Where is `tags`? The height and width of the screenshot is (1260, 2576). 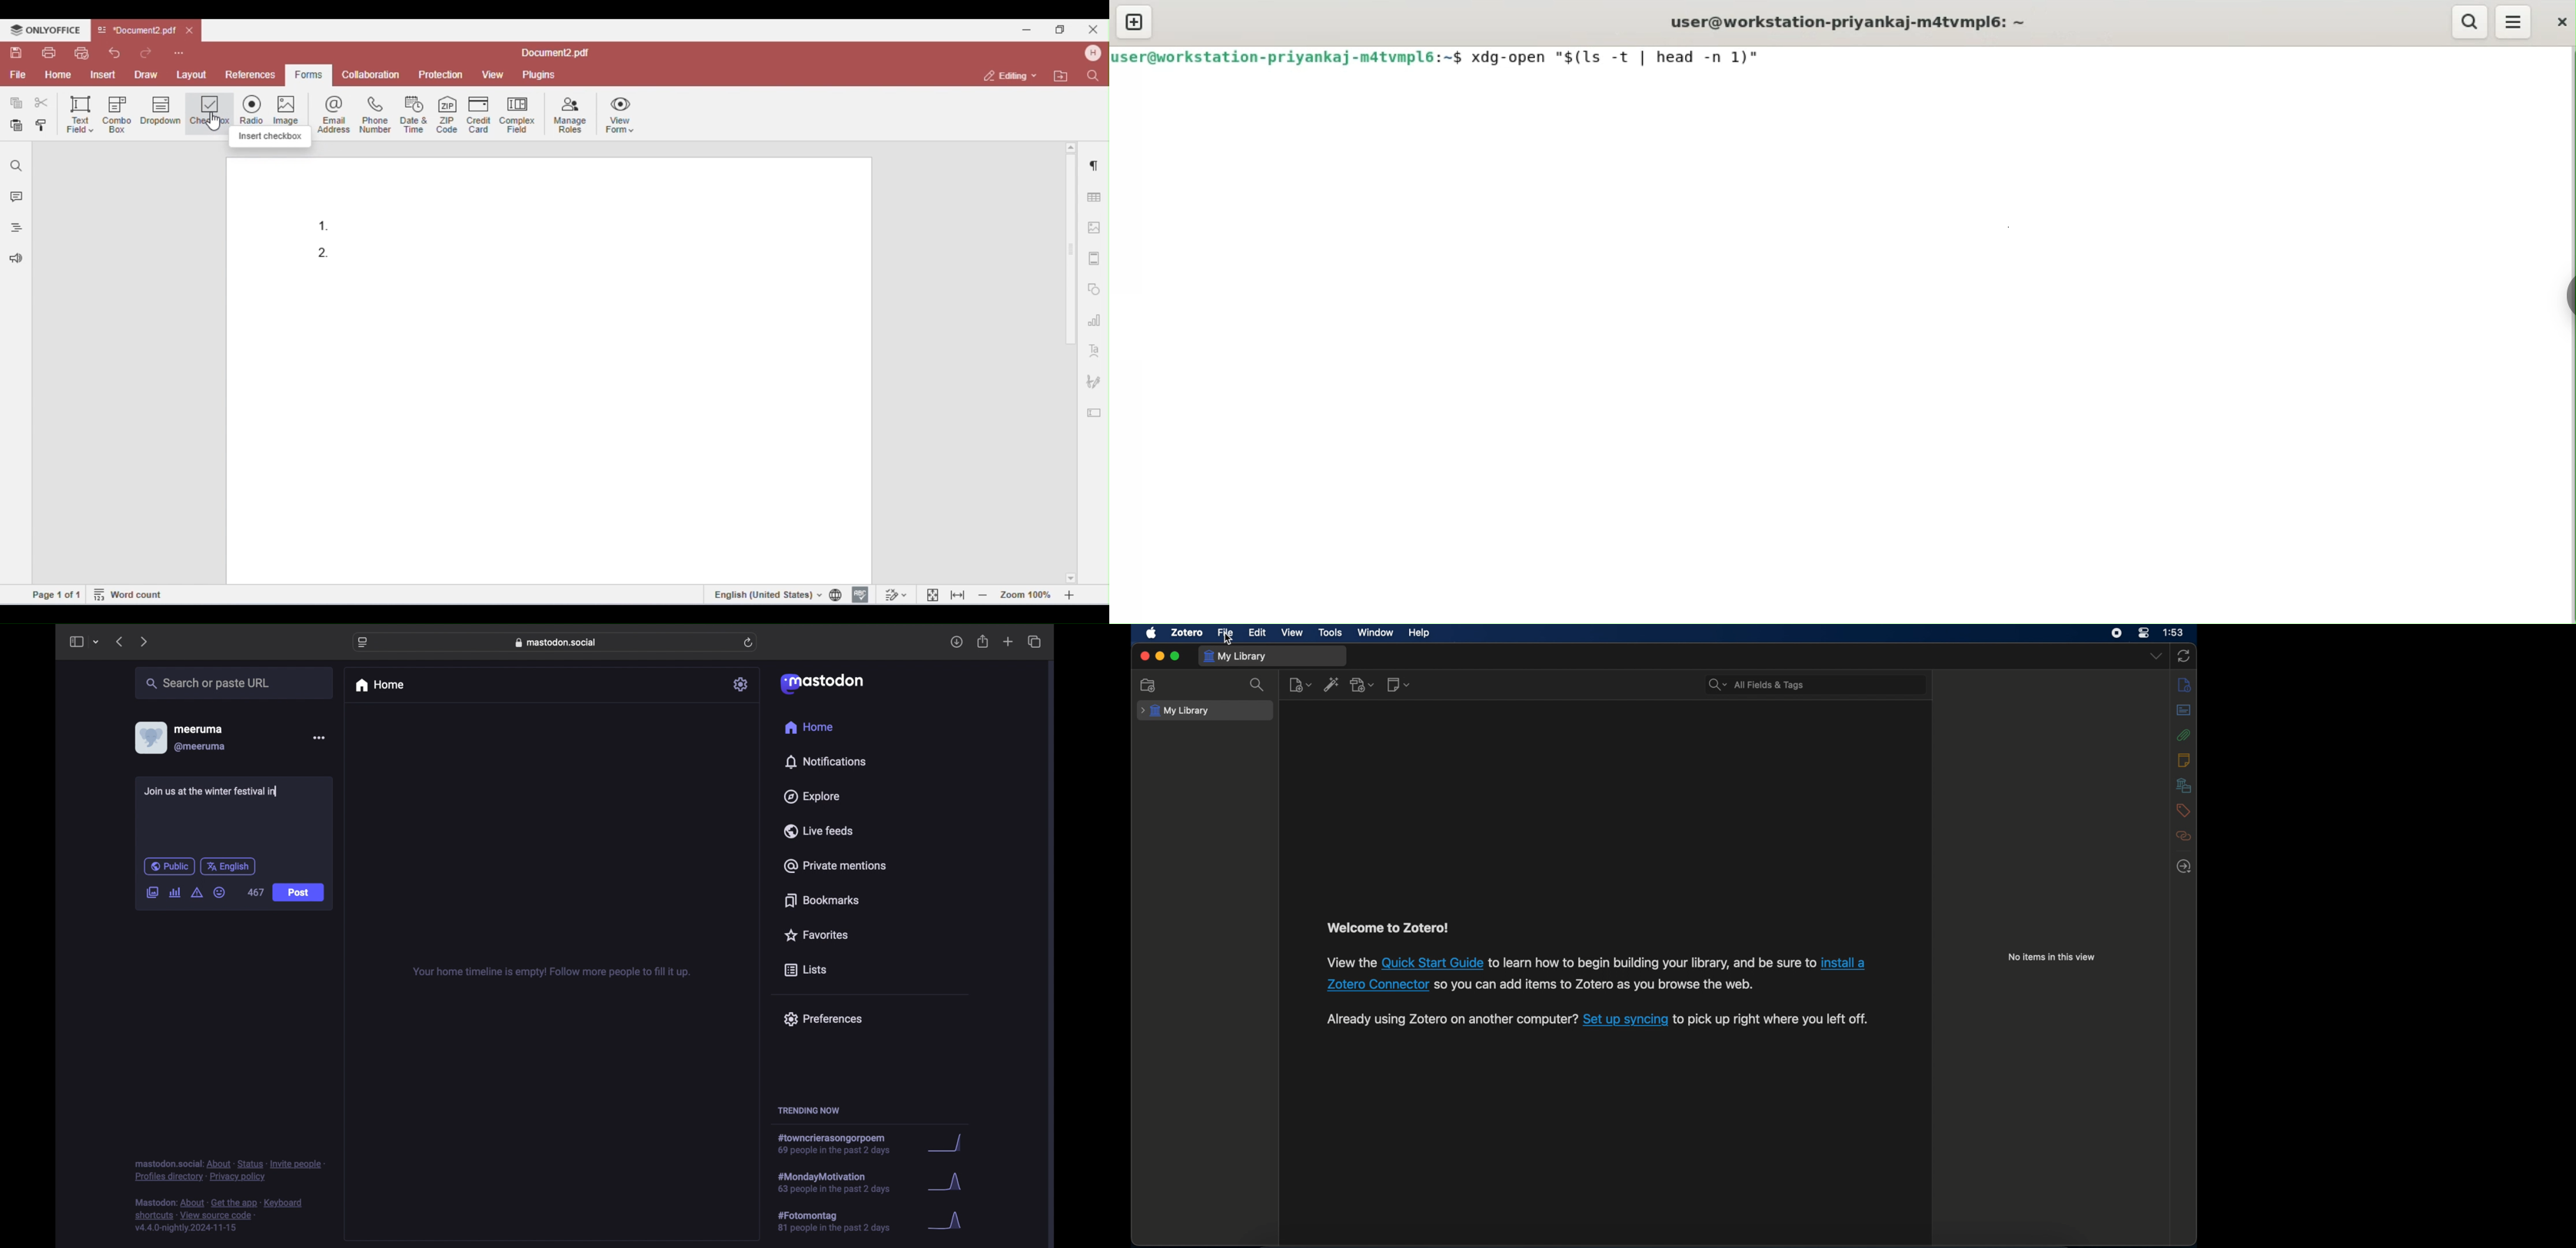 tags is located at coordinates (2184, 809).